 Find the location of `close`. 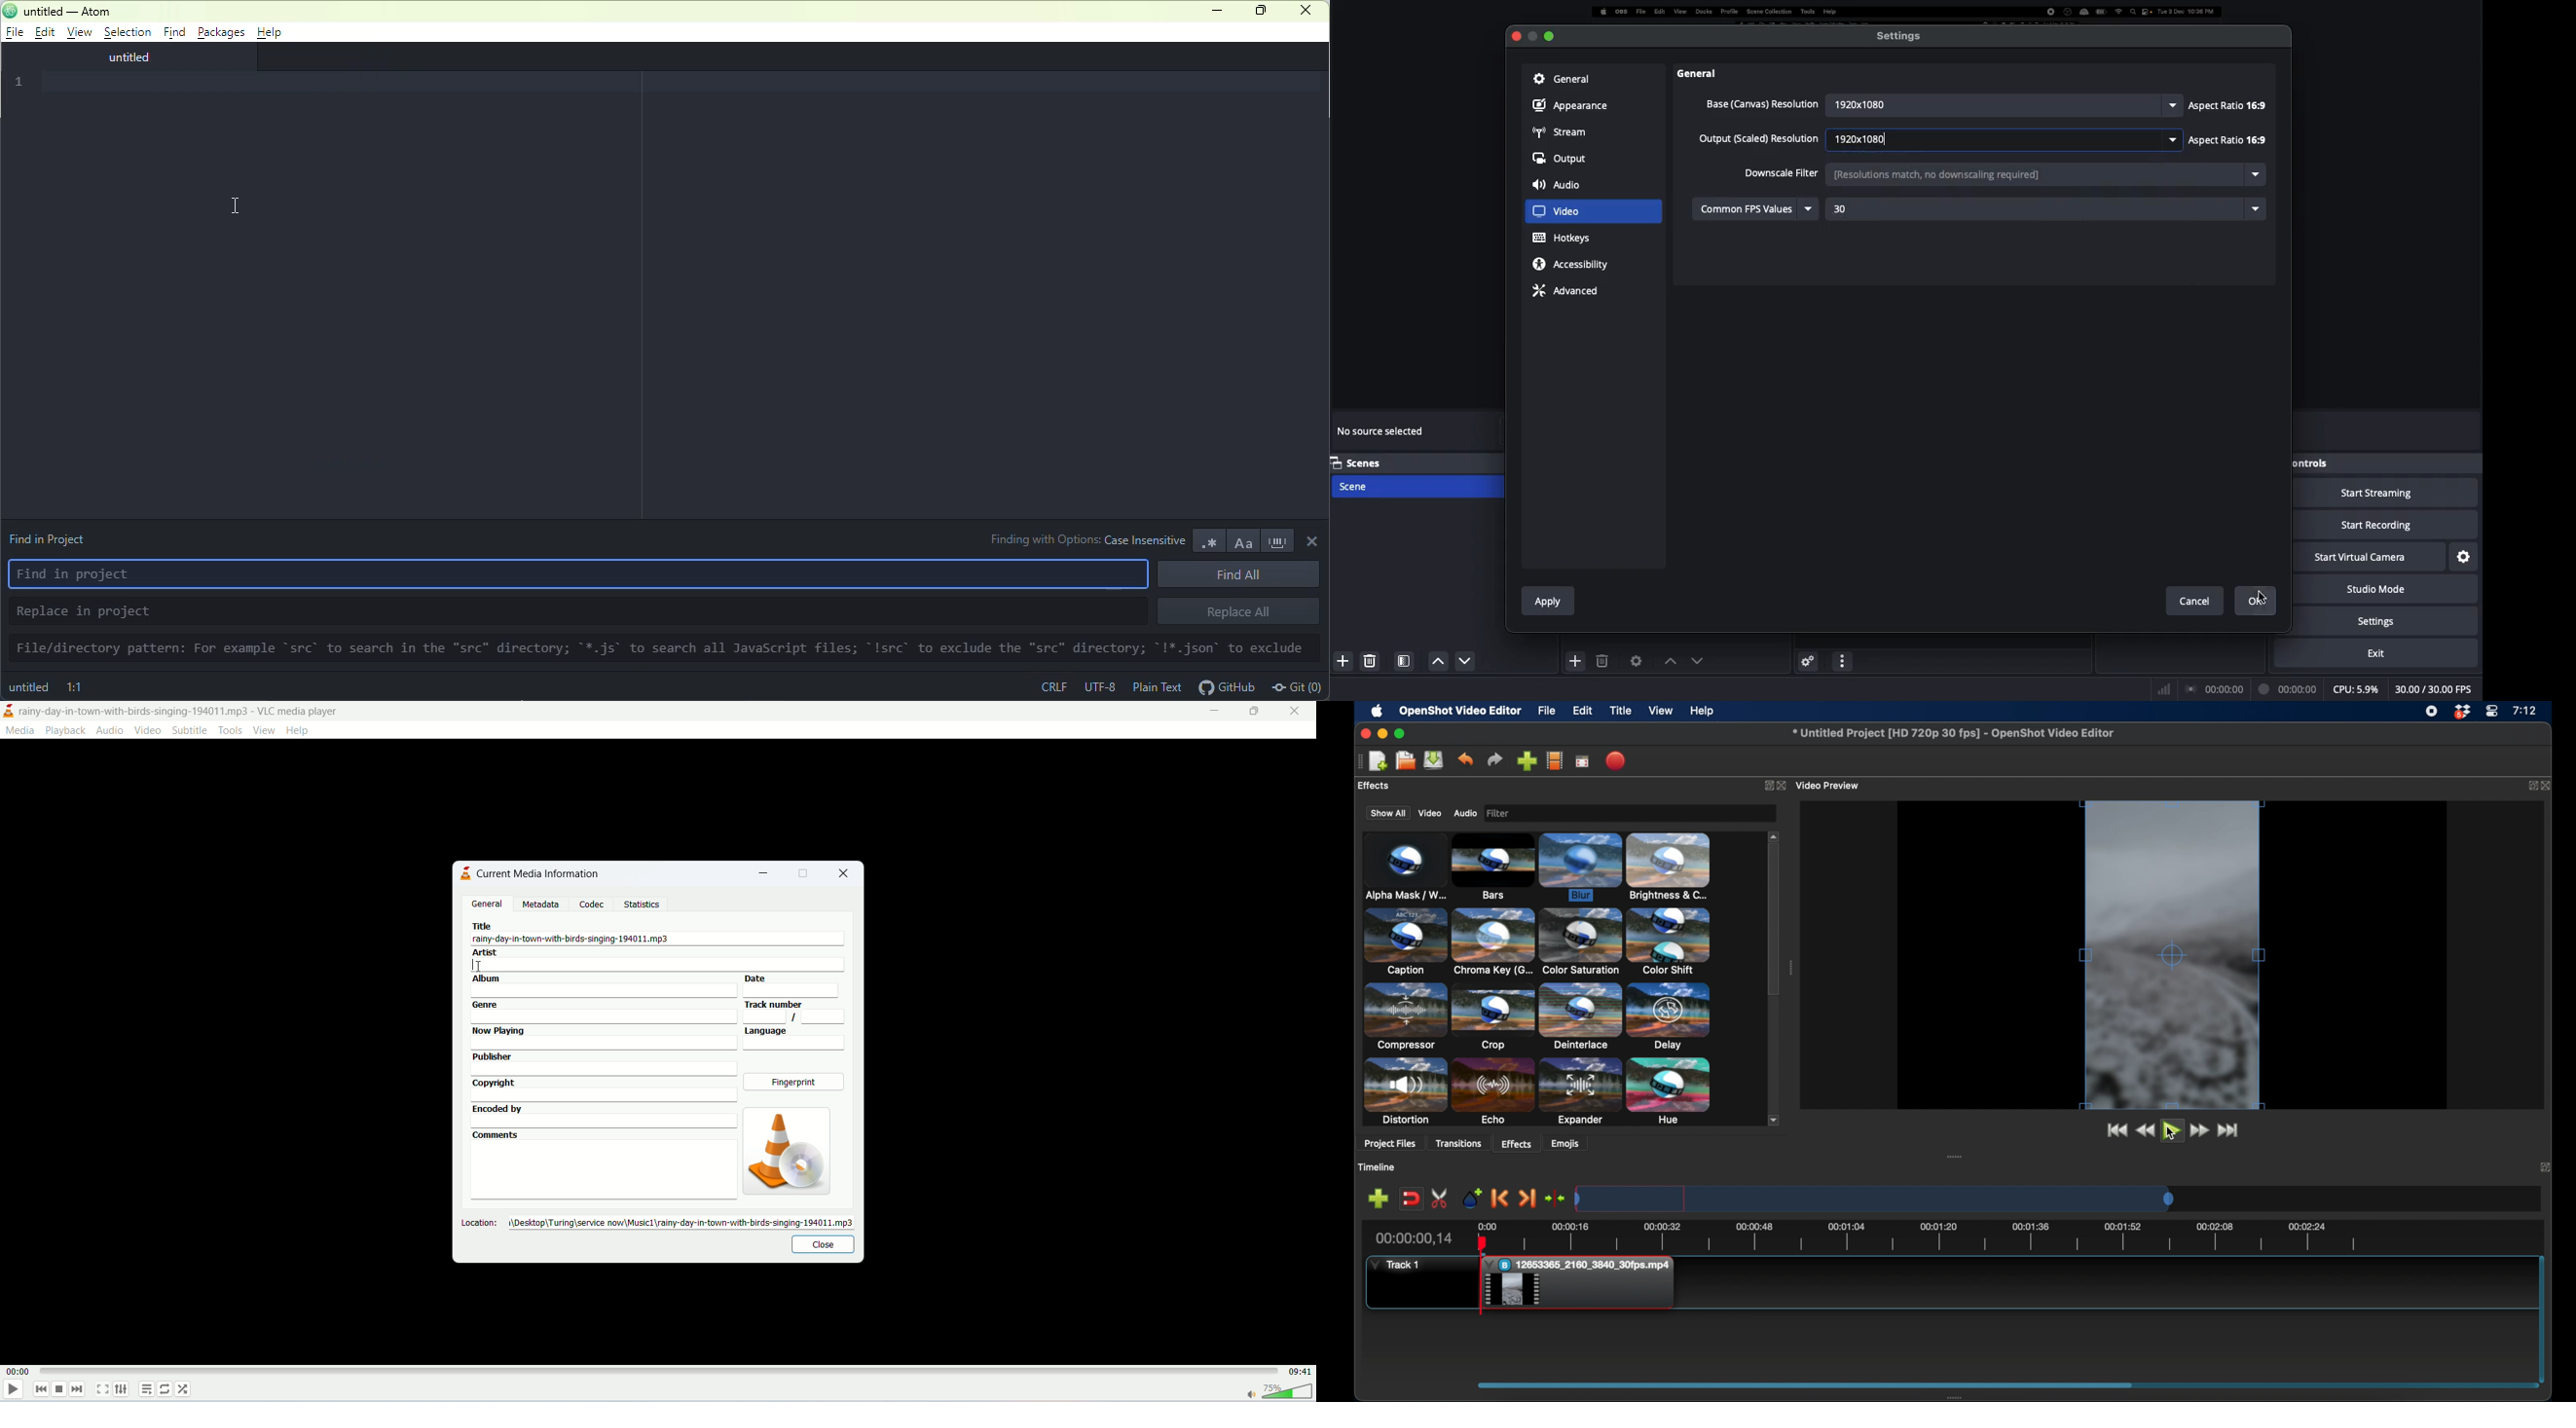

close is located at coordinates (822, 1244).